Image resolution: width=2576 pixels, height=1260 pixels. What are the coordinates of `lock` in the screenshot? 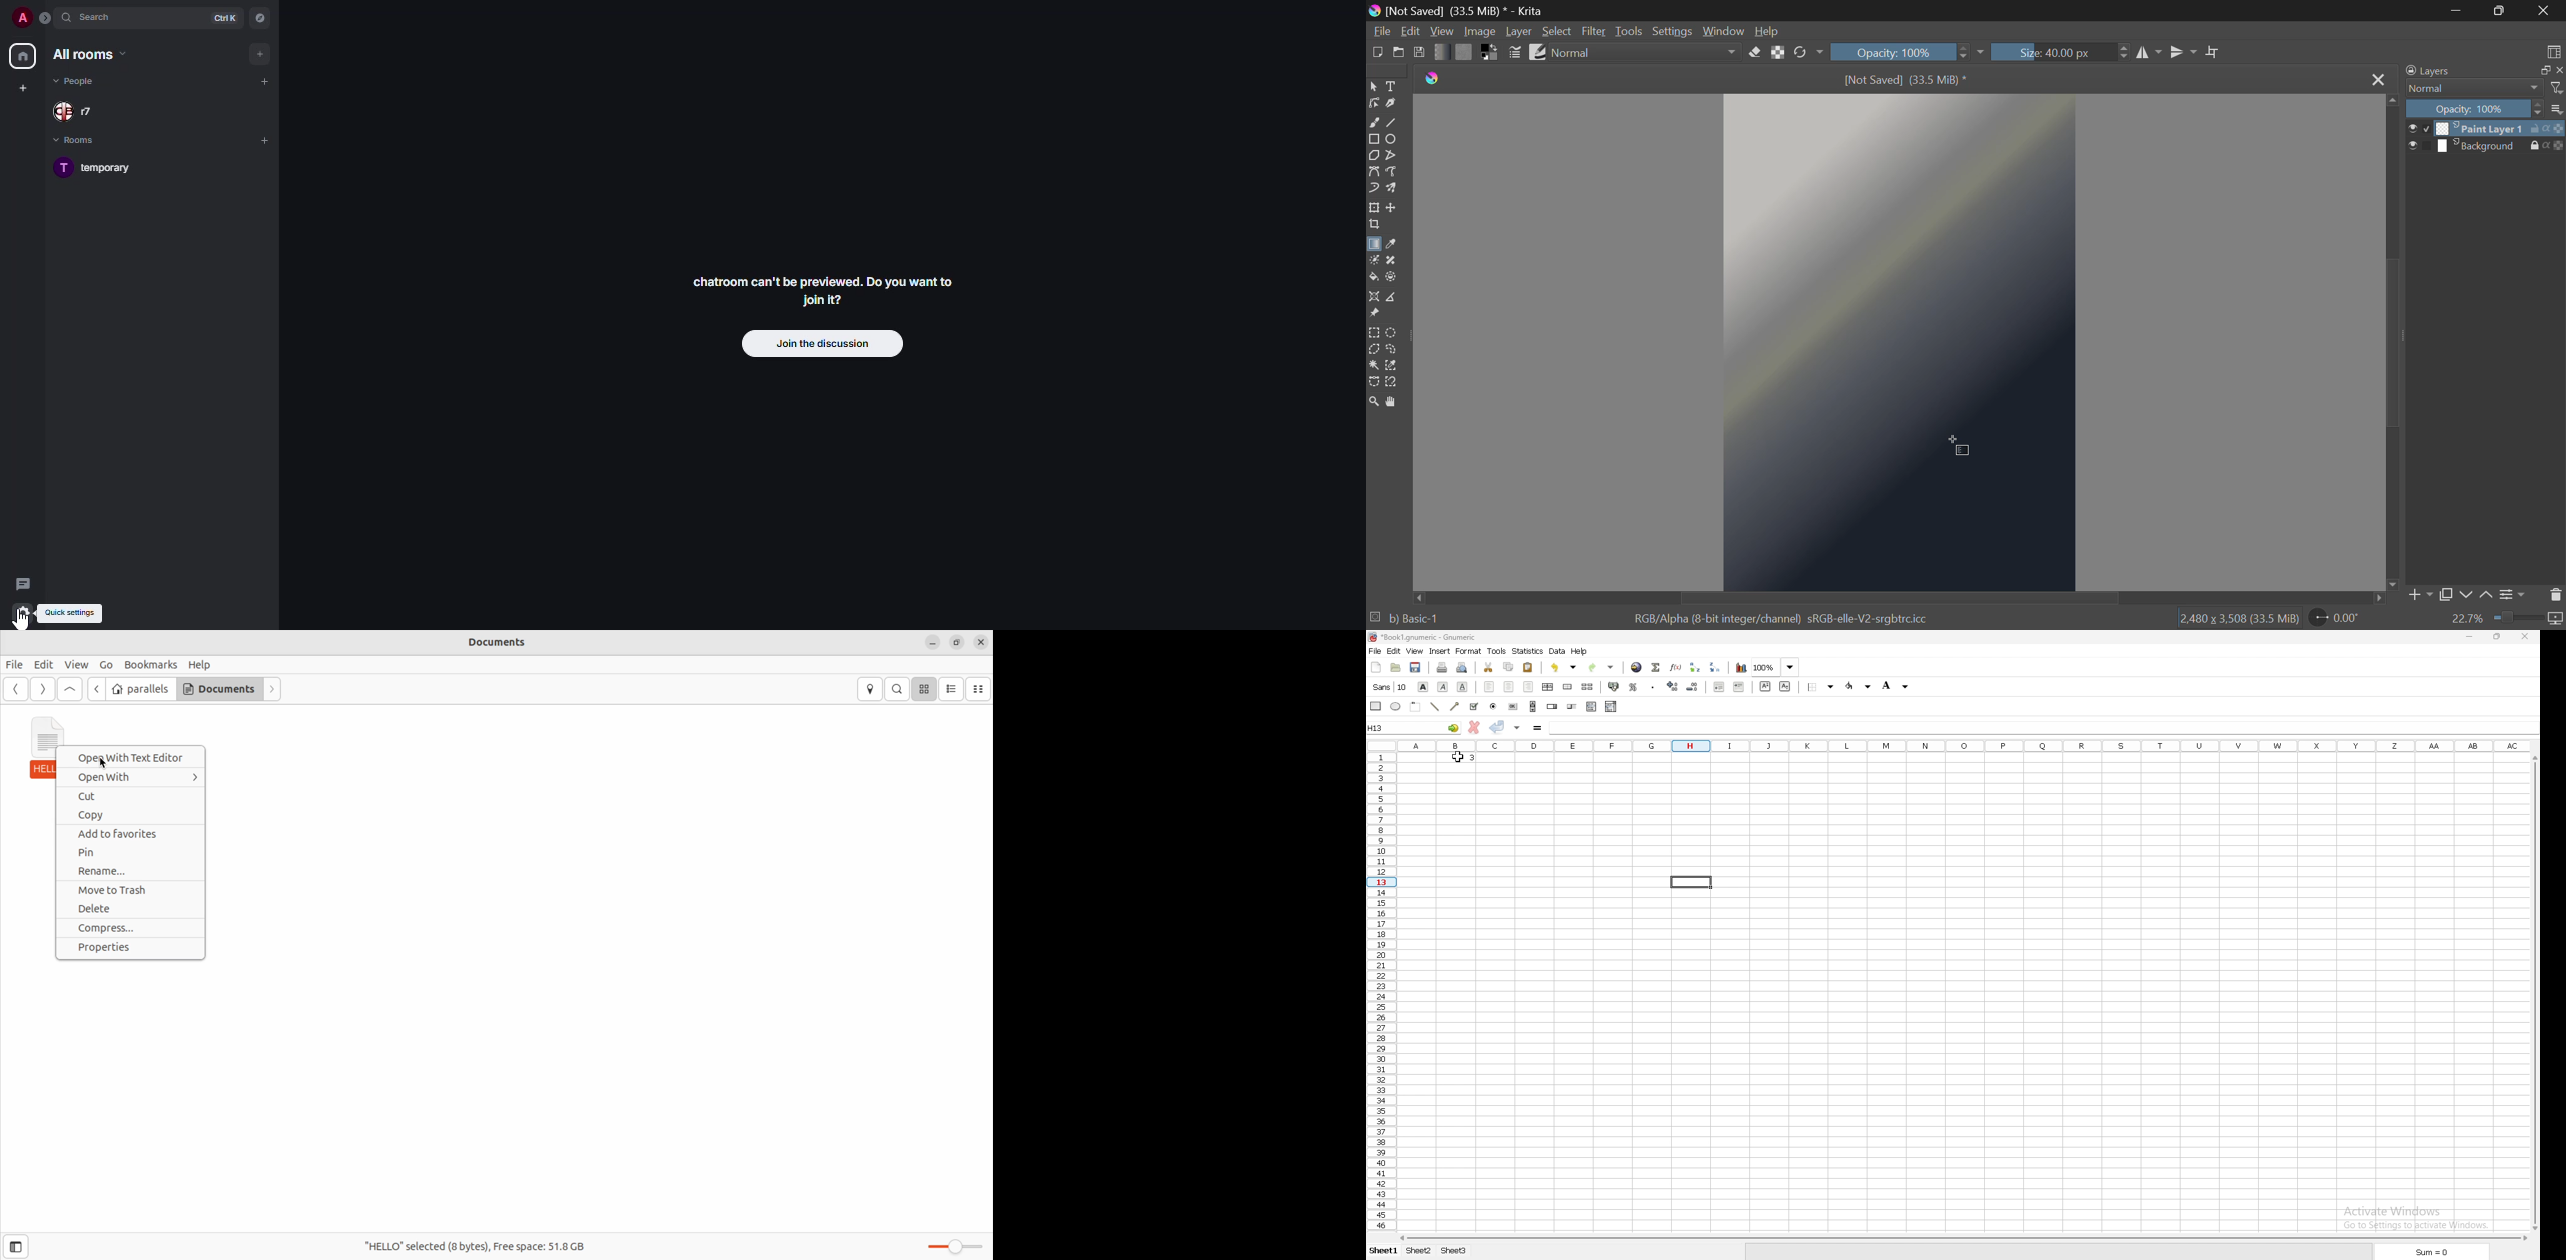 It's located at (2537, 146).